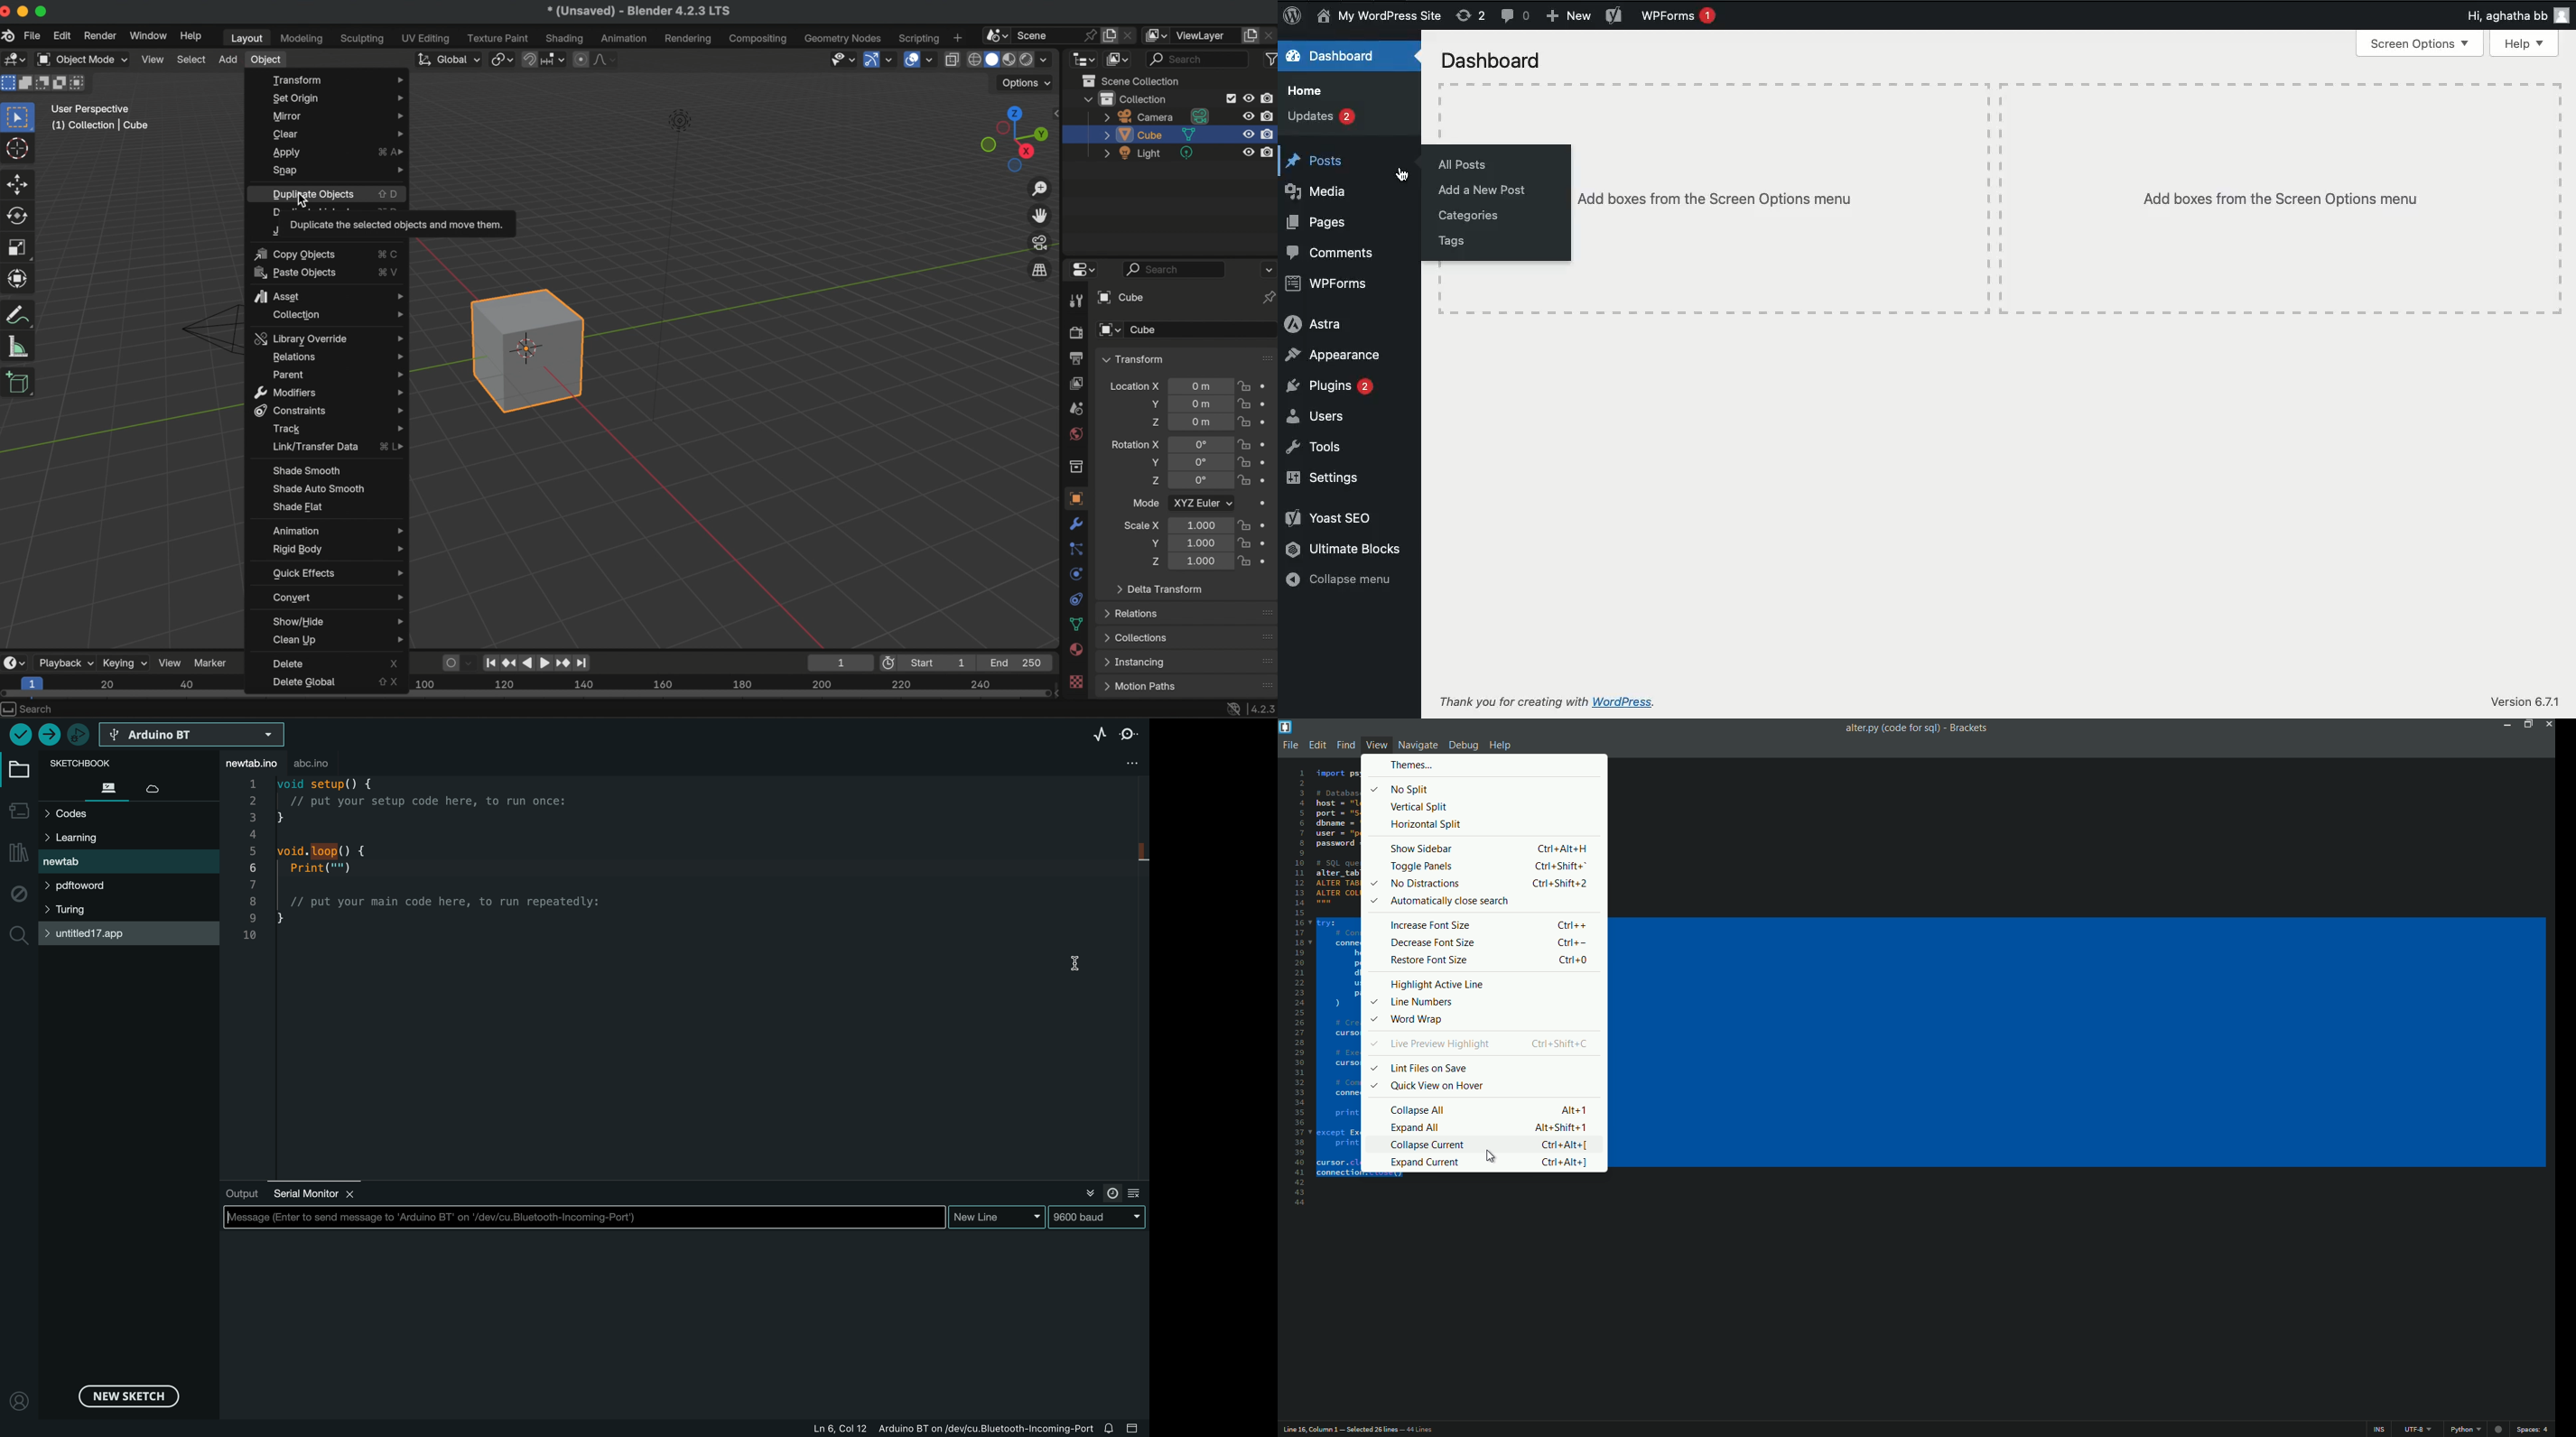  I want to click on Settings, so click(1325, 476).